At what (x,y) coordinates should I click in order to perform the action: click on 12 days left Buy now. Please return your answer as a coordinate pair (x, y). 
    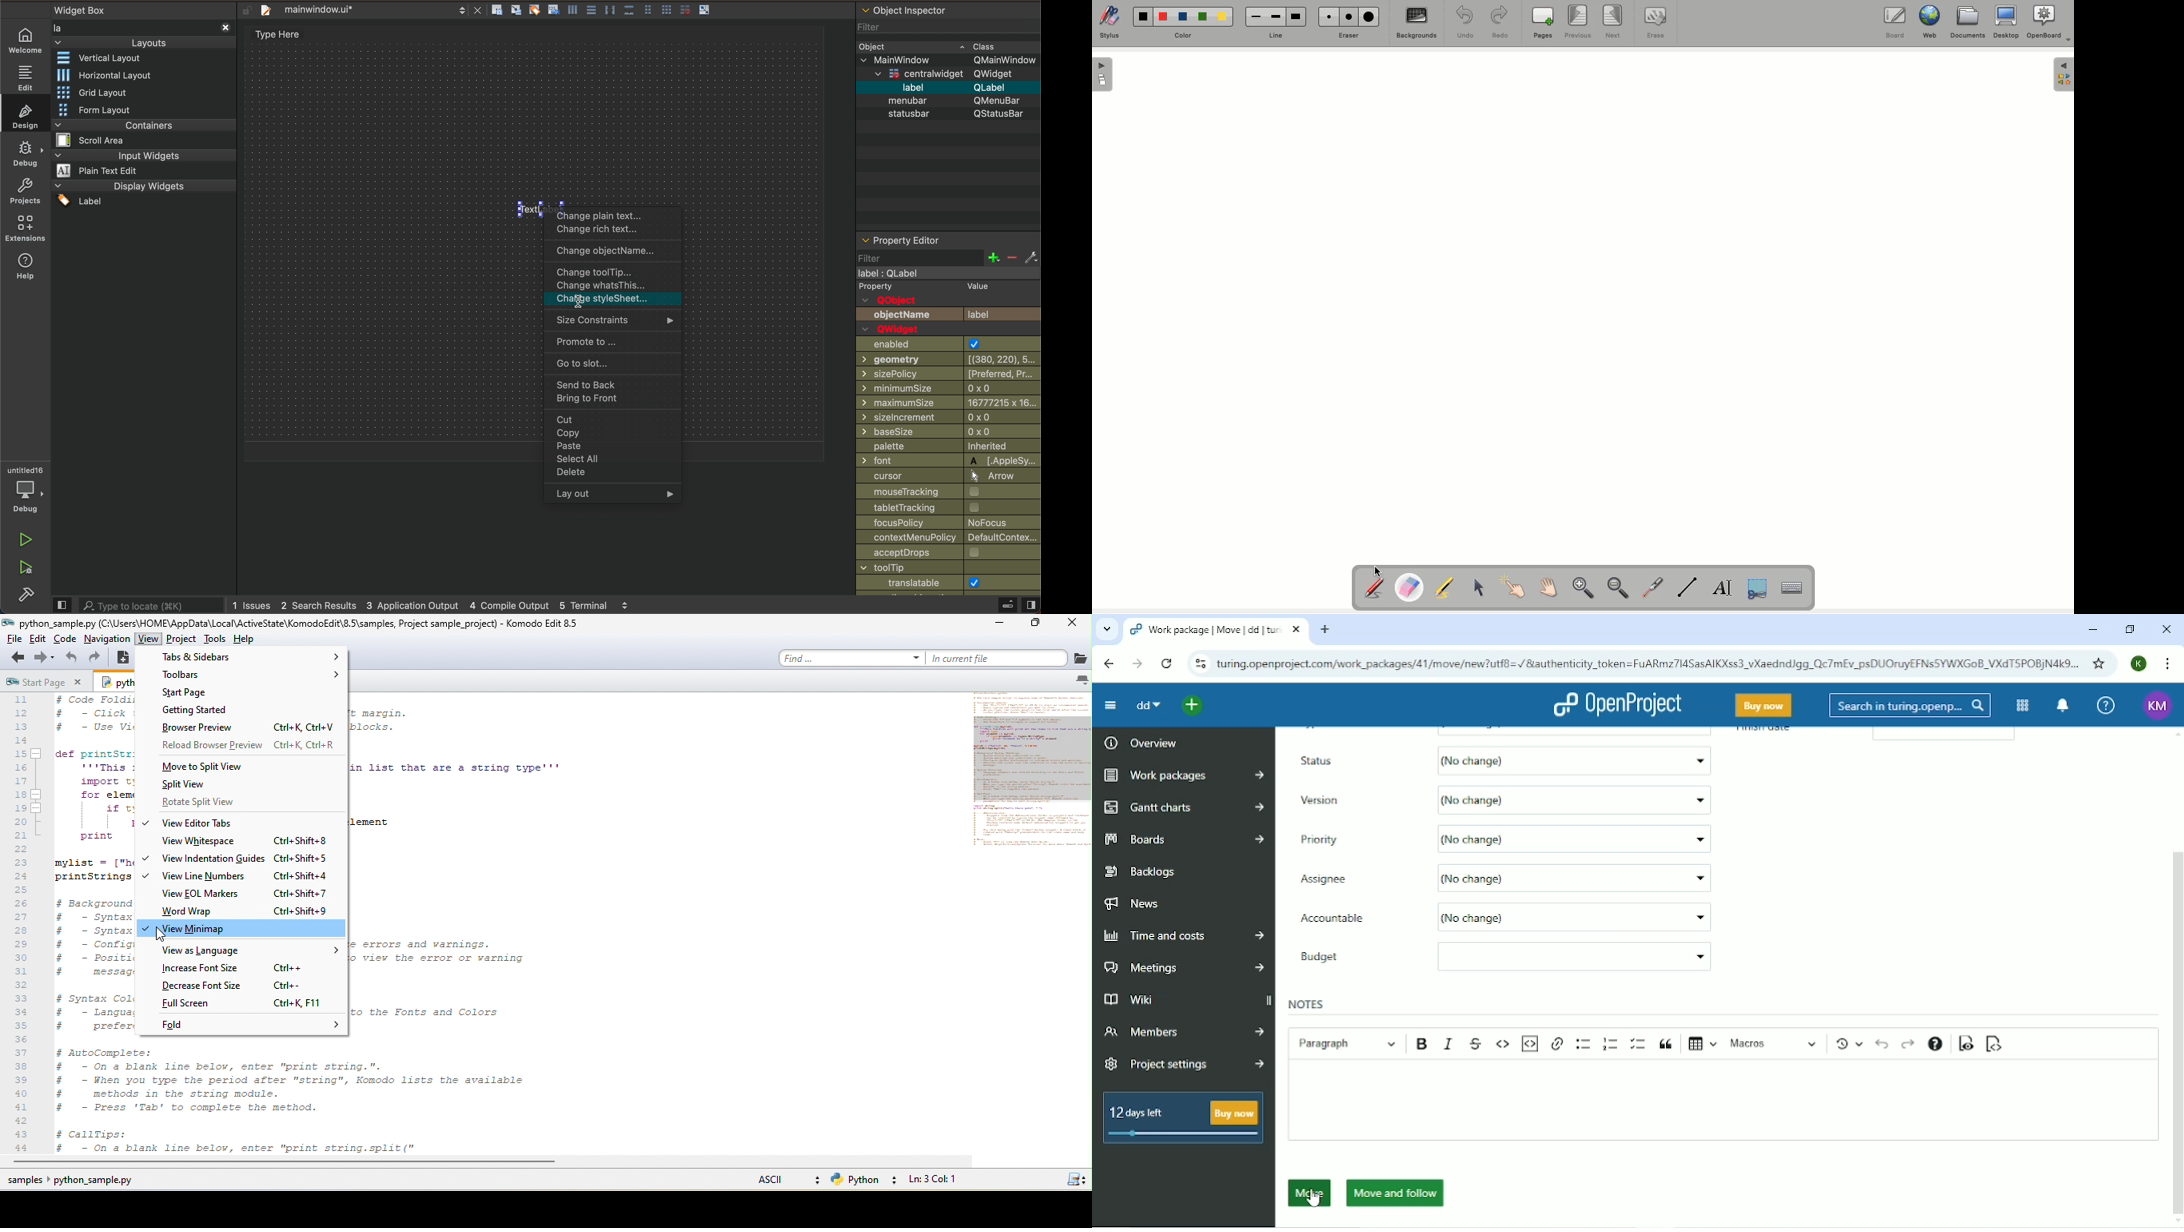
    Looking at the image, I should click on (1187, 1123).